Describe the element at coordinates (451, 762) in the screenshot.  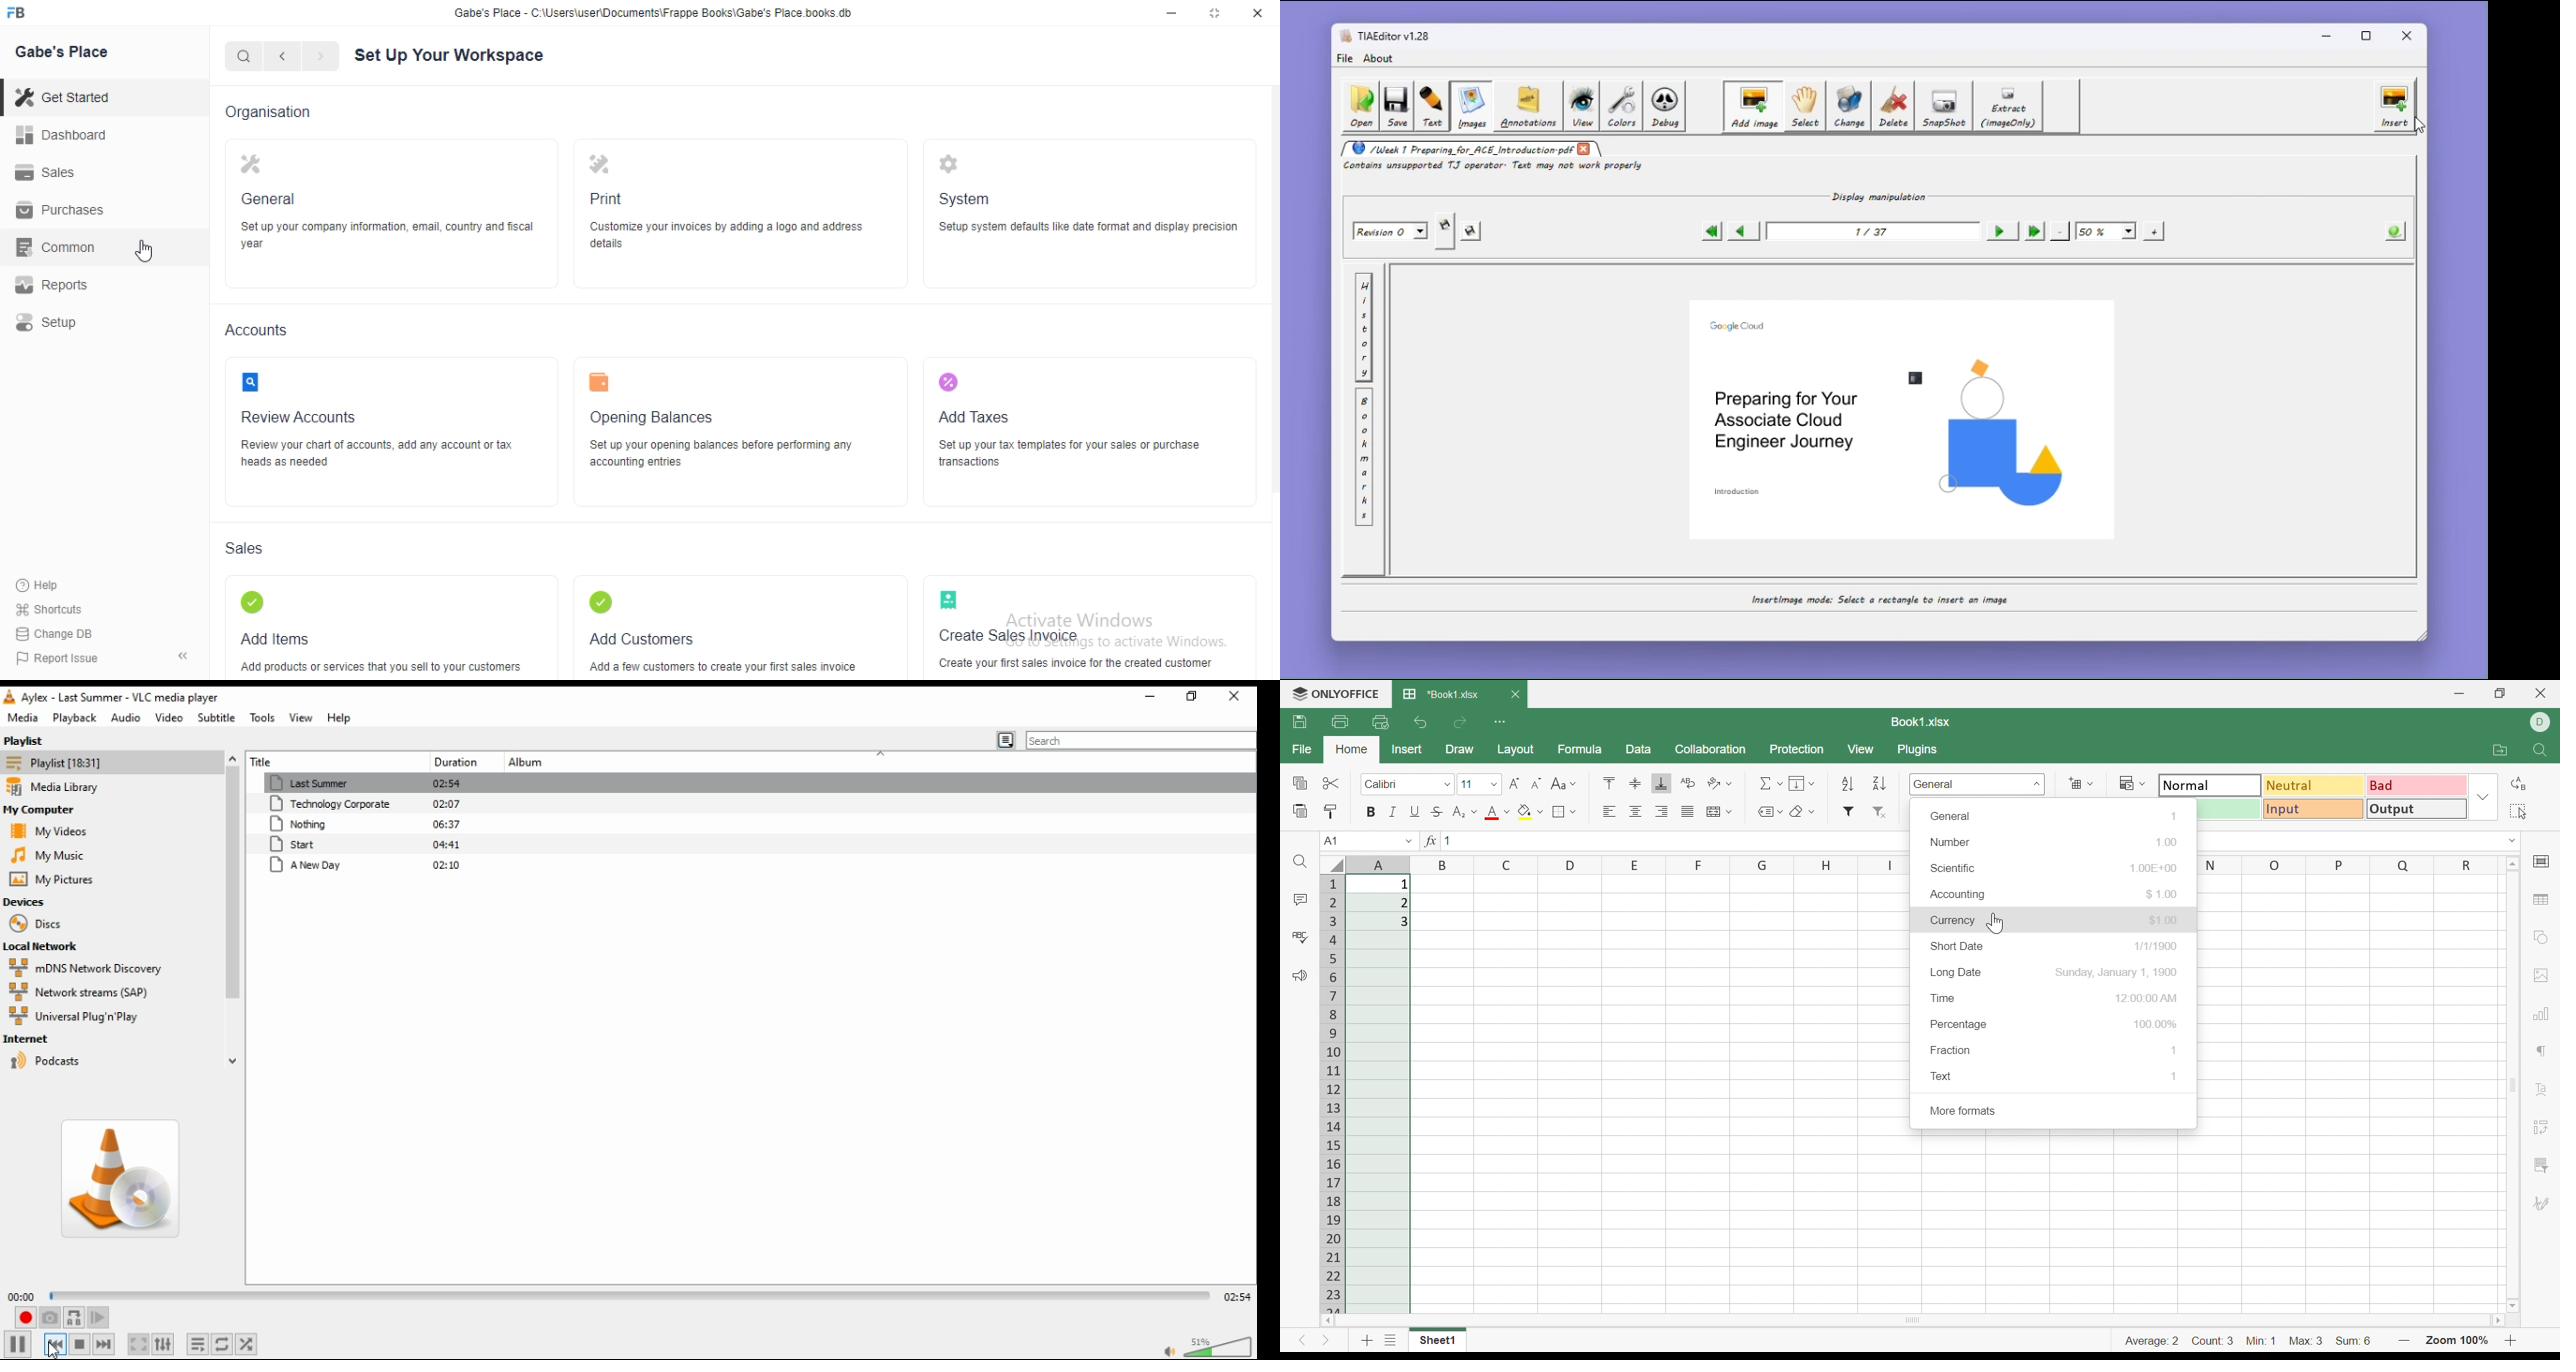
I see `track duration` at that location.